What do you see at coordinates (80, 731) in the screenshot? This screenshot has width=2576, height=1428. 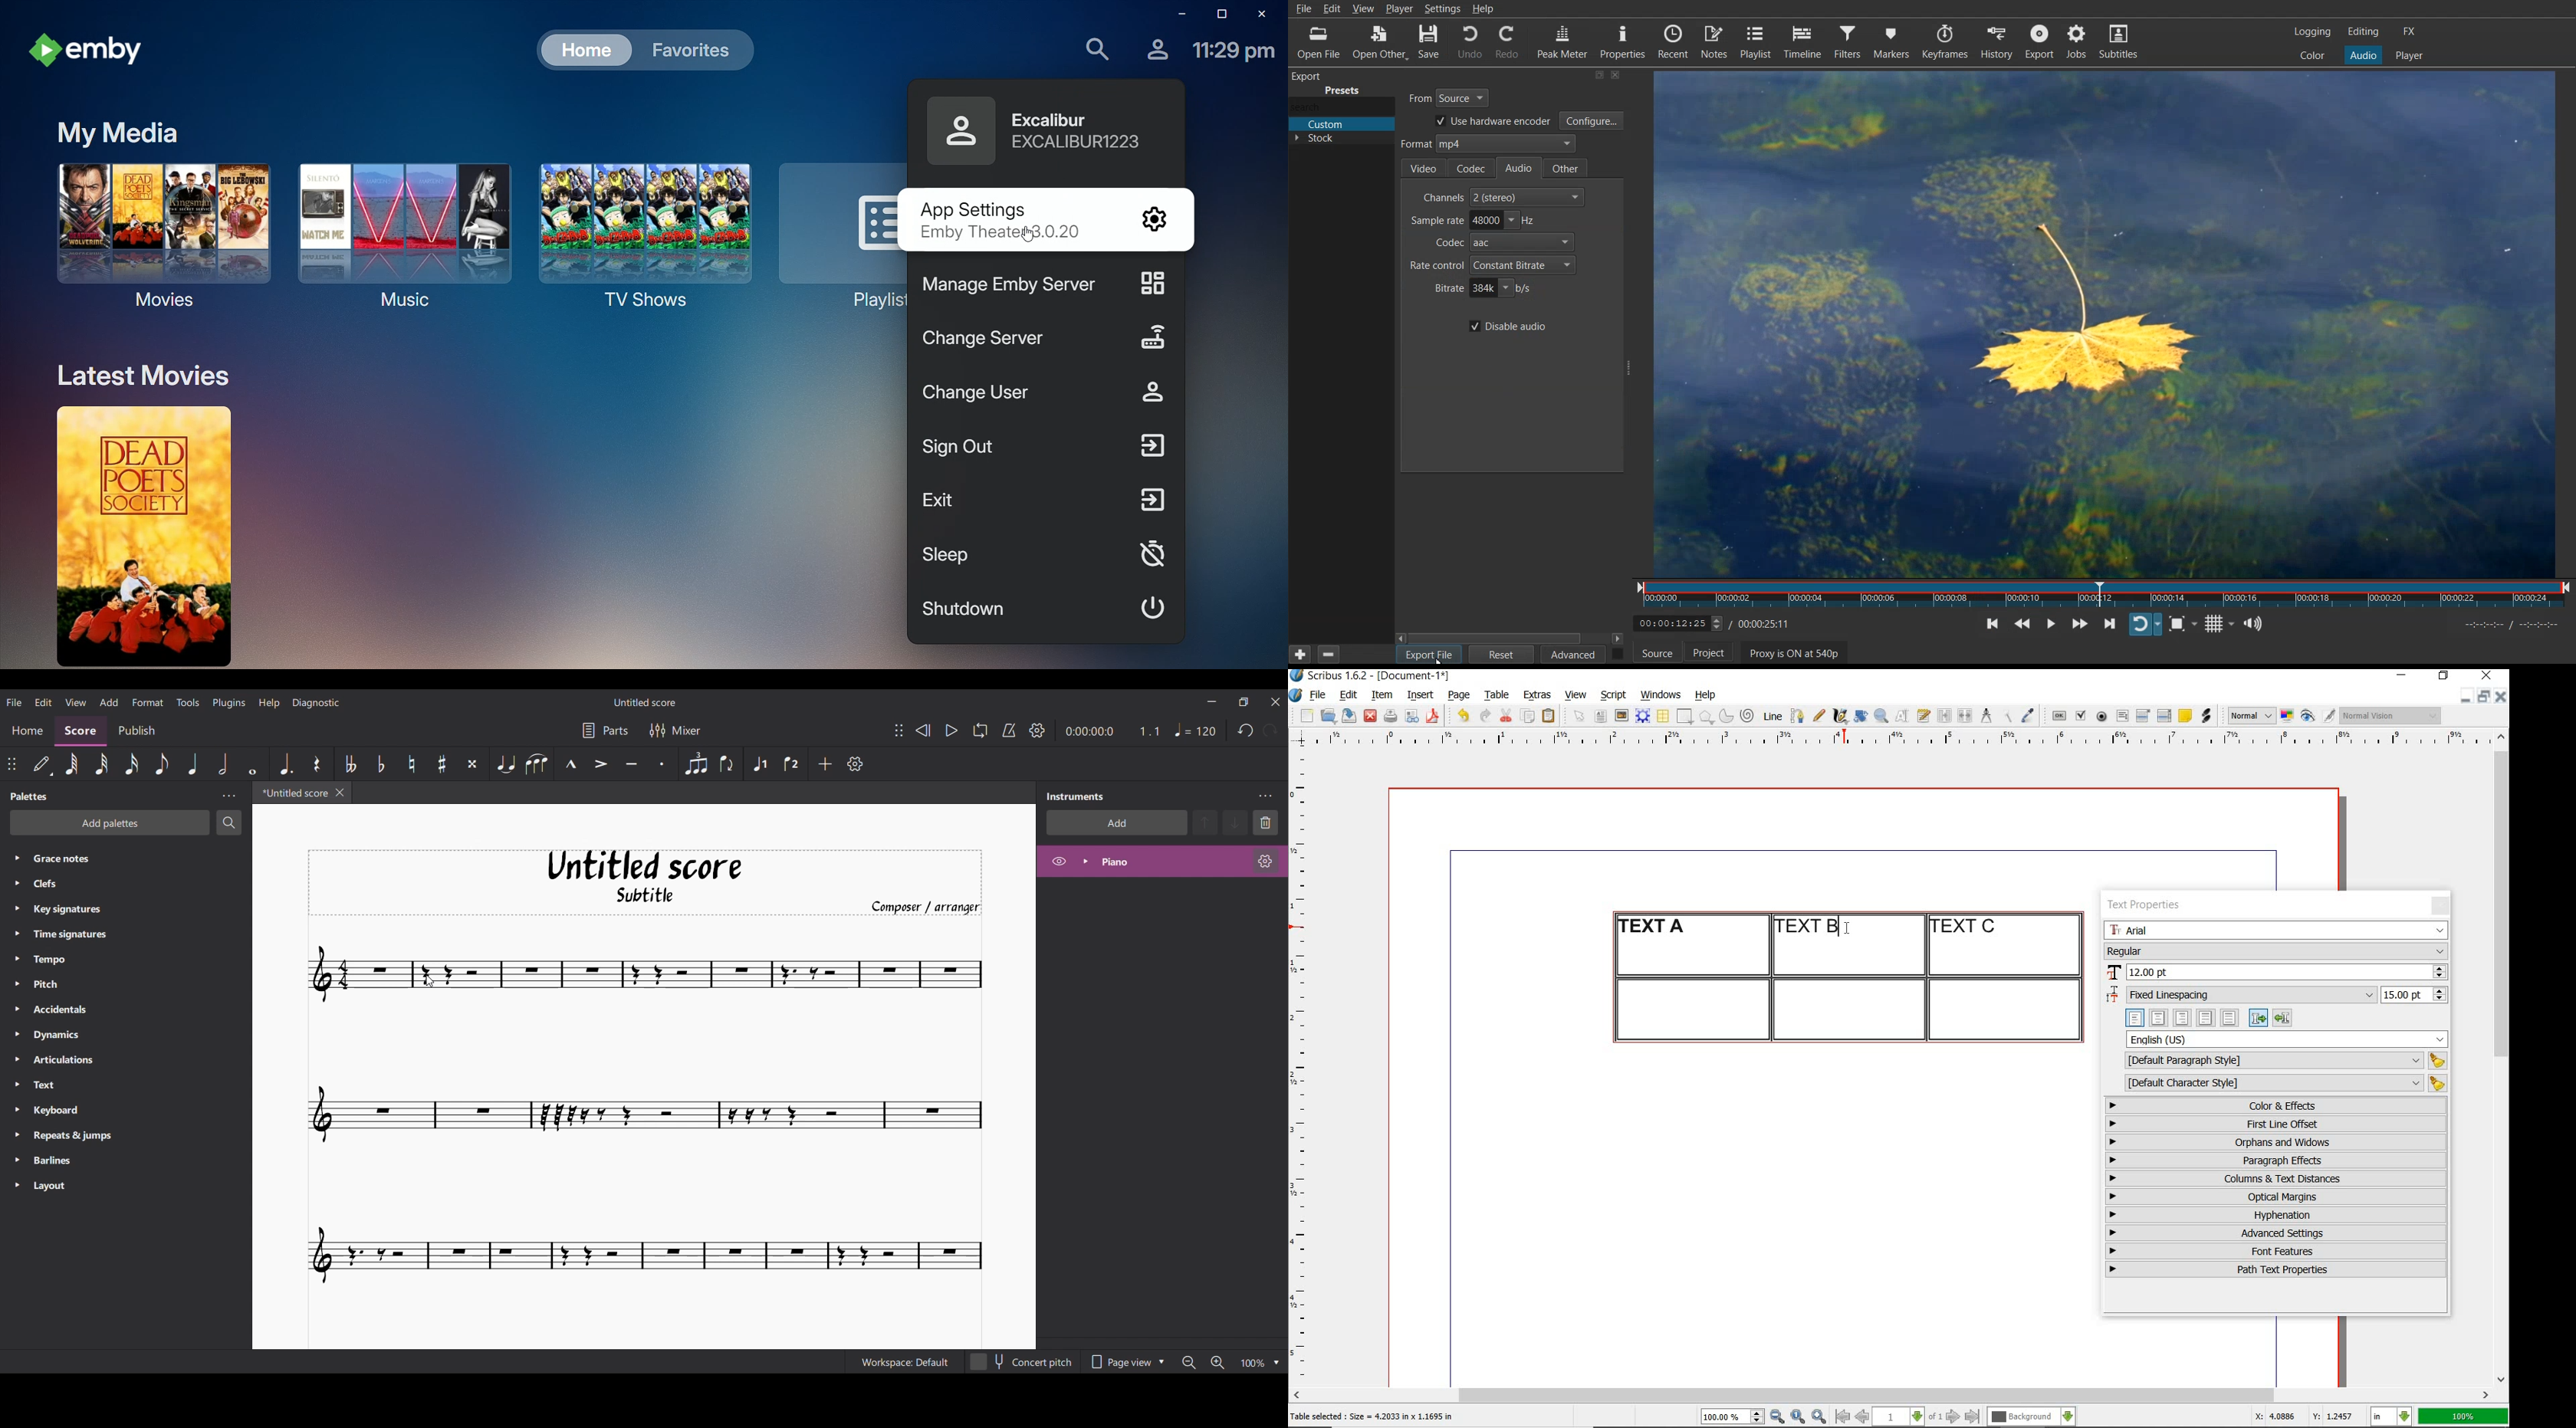 I see `Score section, current selection highlighted` at bounding box center [80, 731].